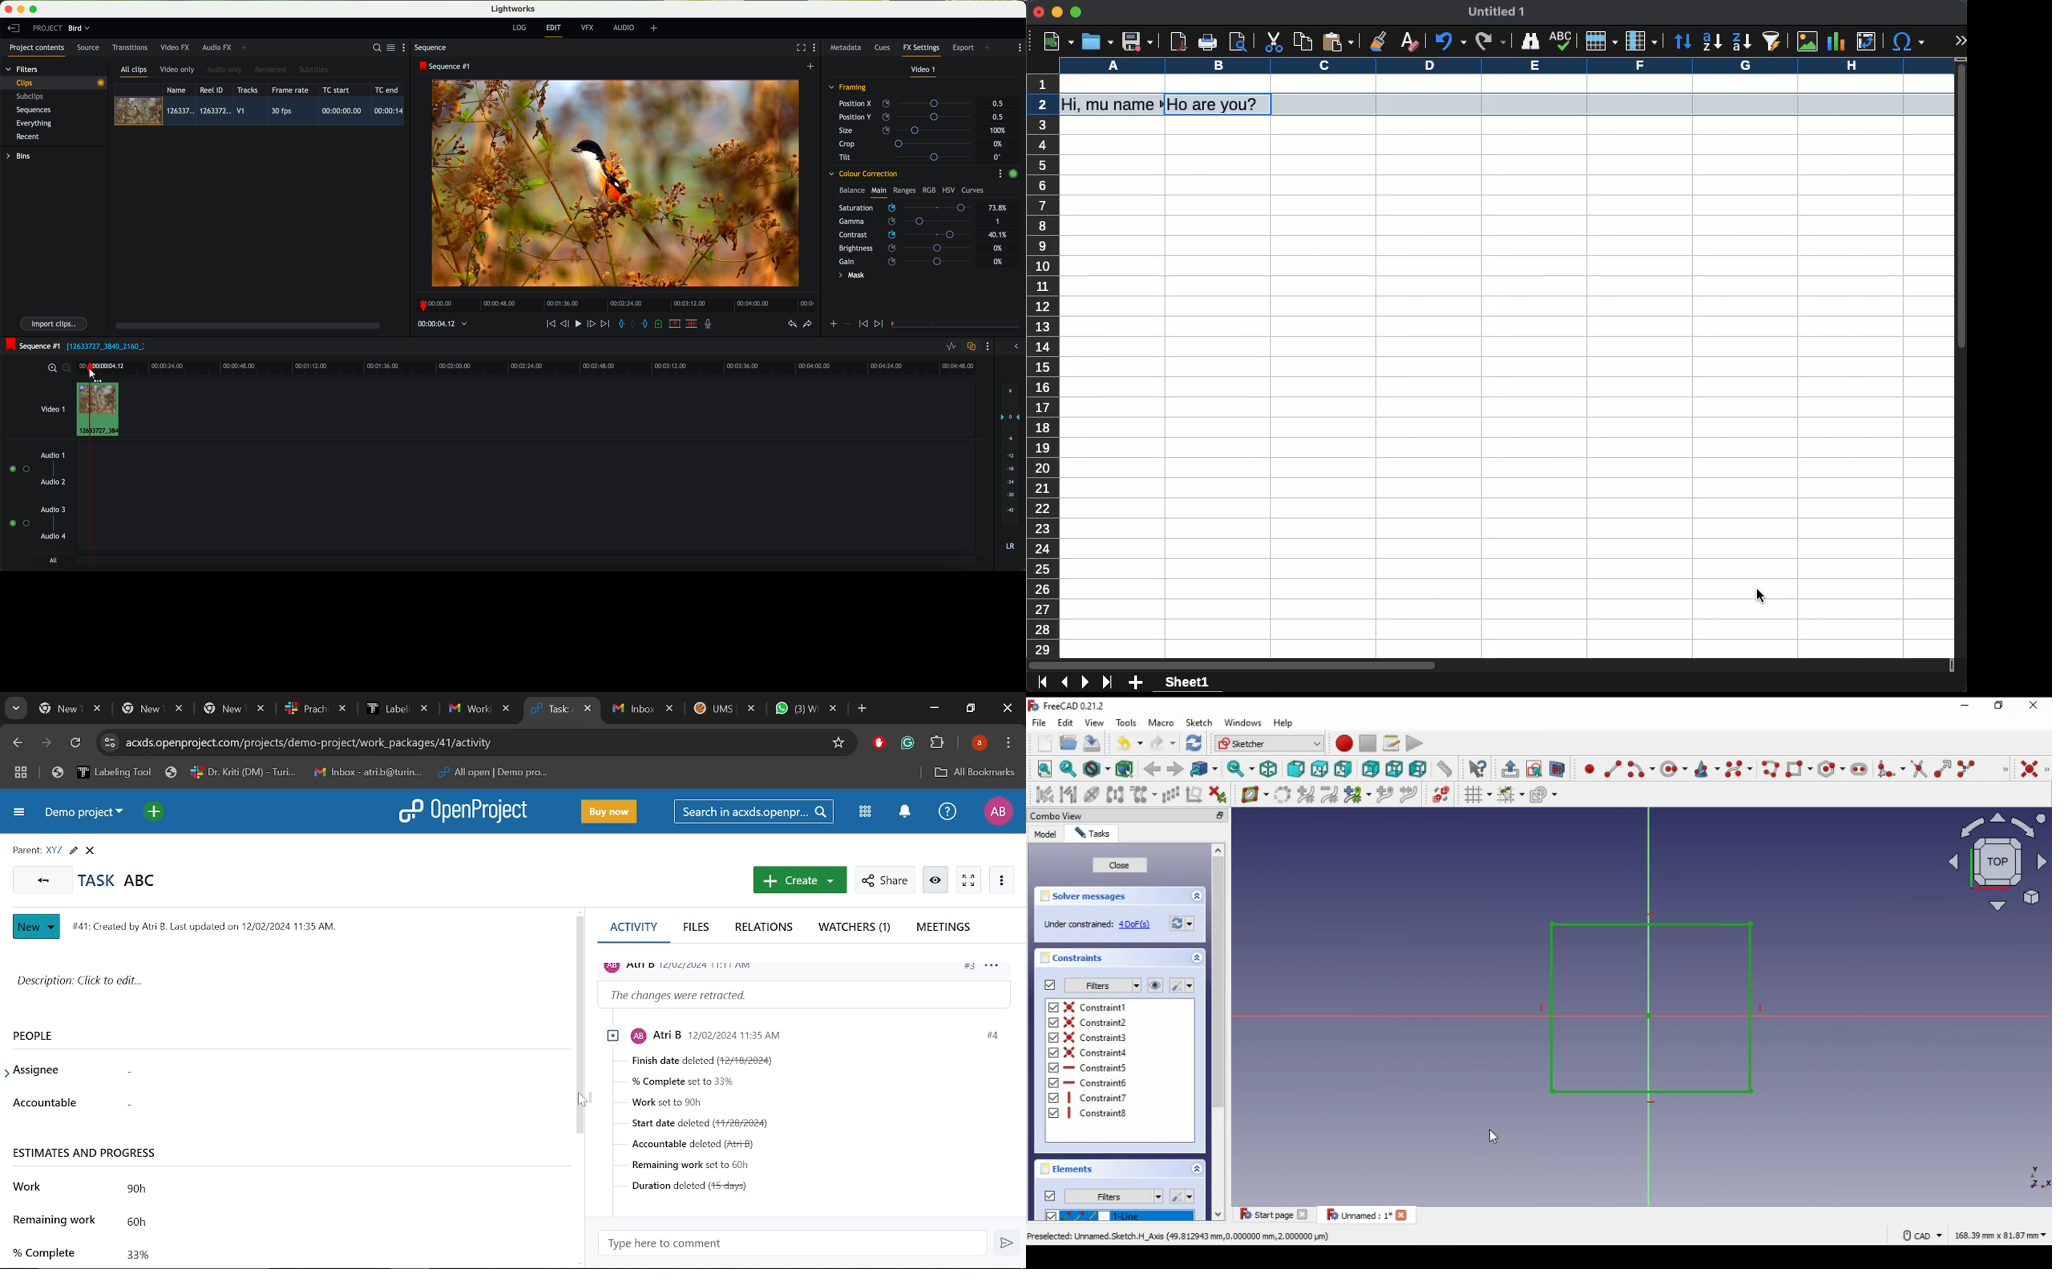 Image resolution: width=2072 pixels, height=1288 pixels. What do you see at coordinates (1113, 1197) in the screenshot?
I see `filters` at bounding box center [1113, 1197].